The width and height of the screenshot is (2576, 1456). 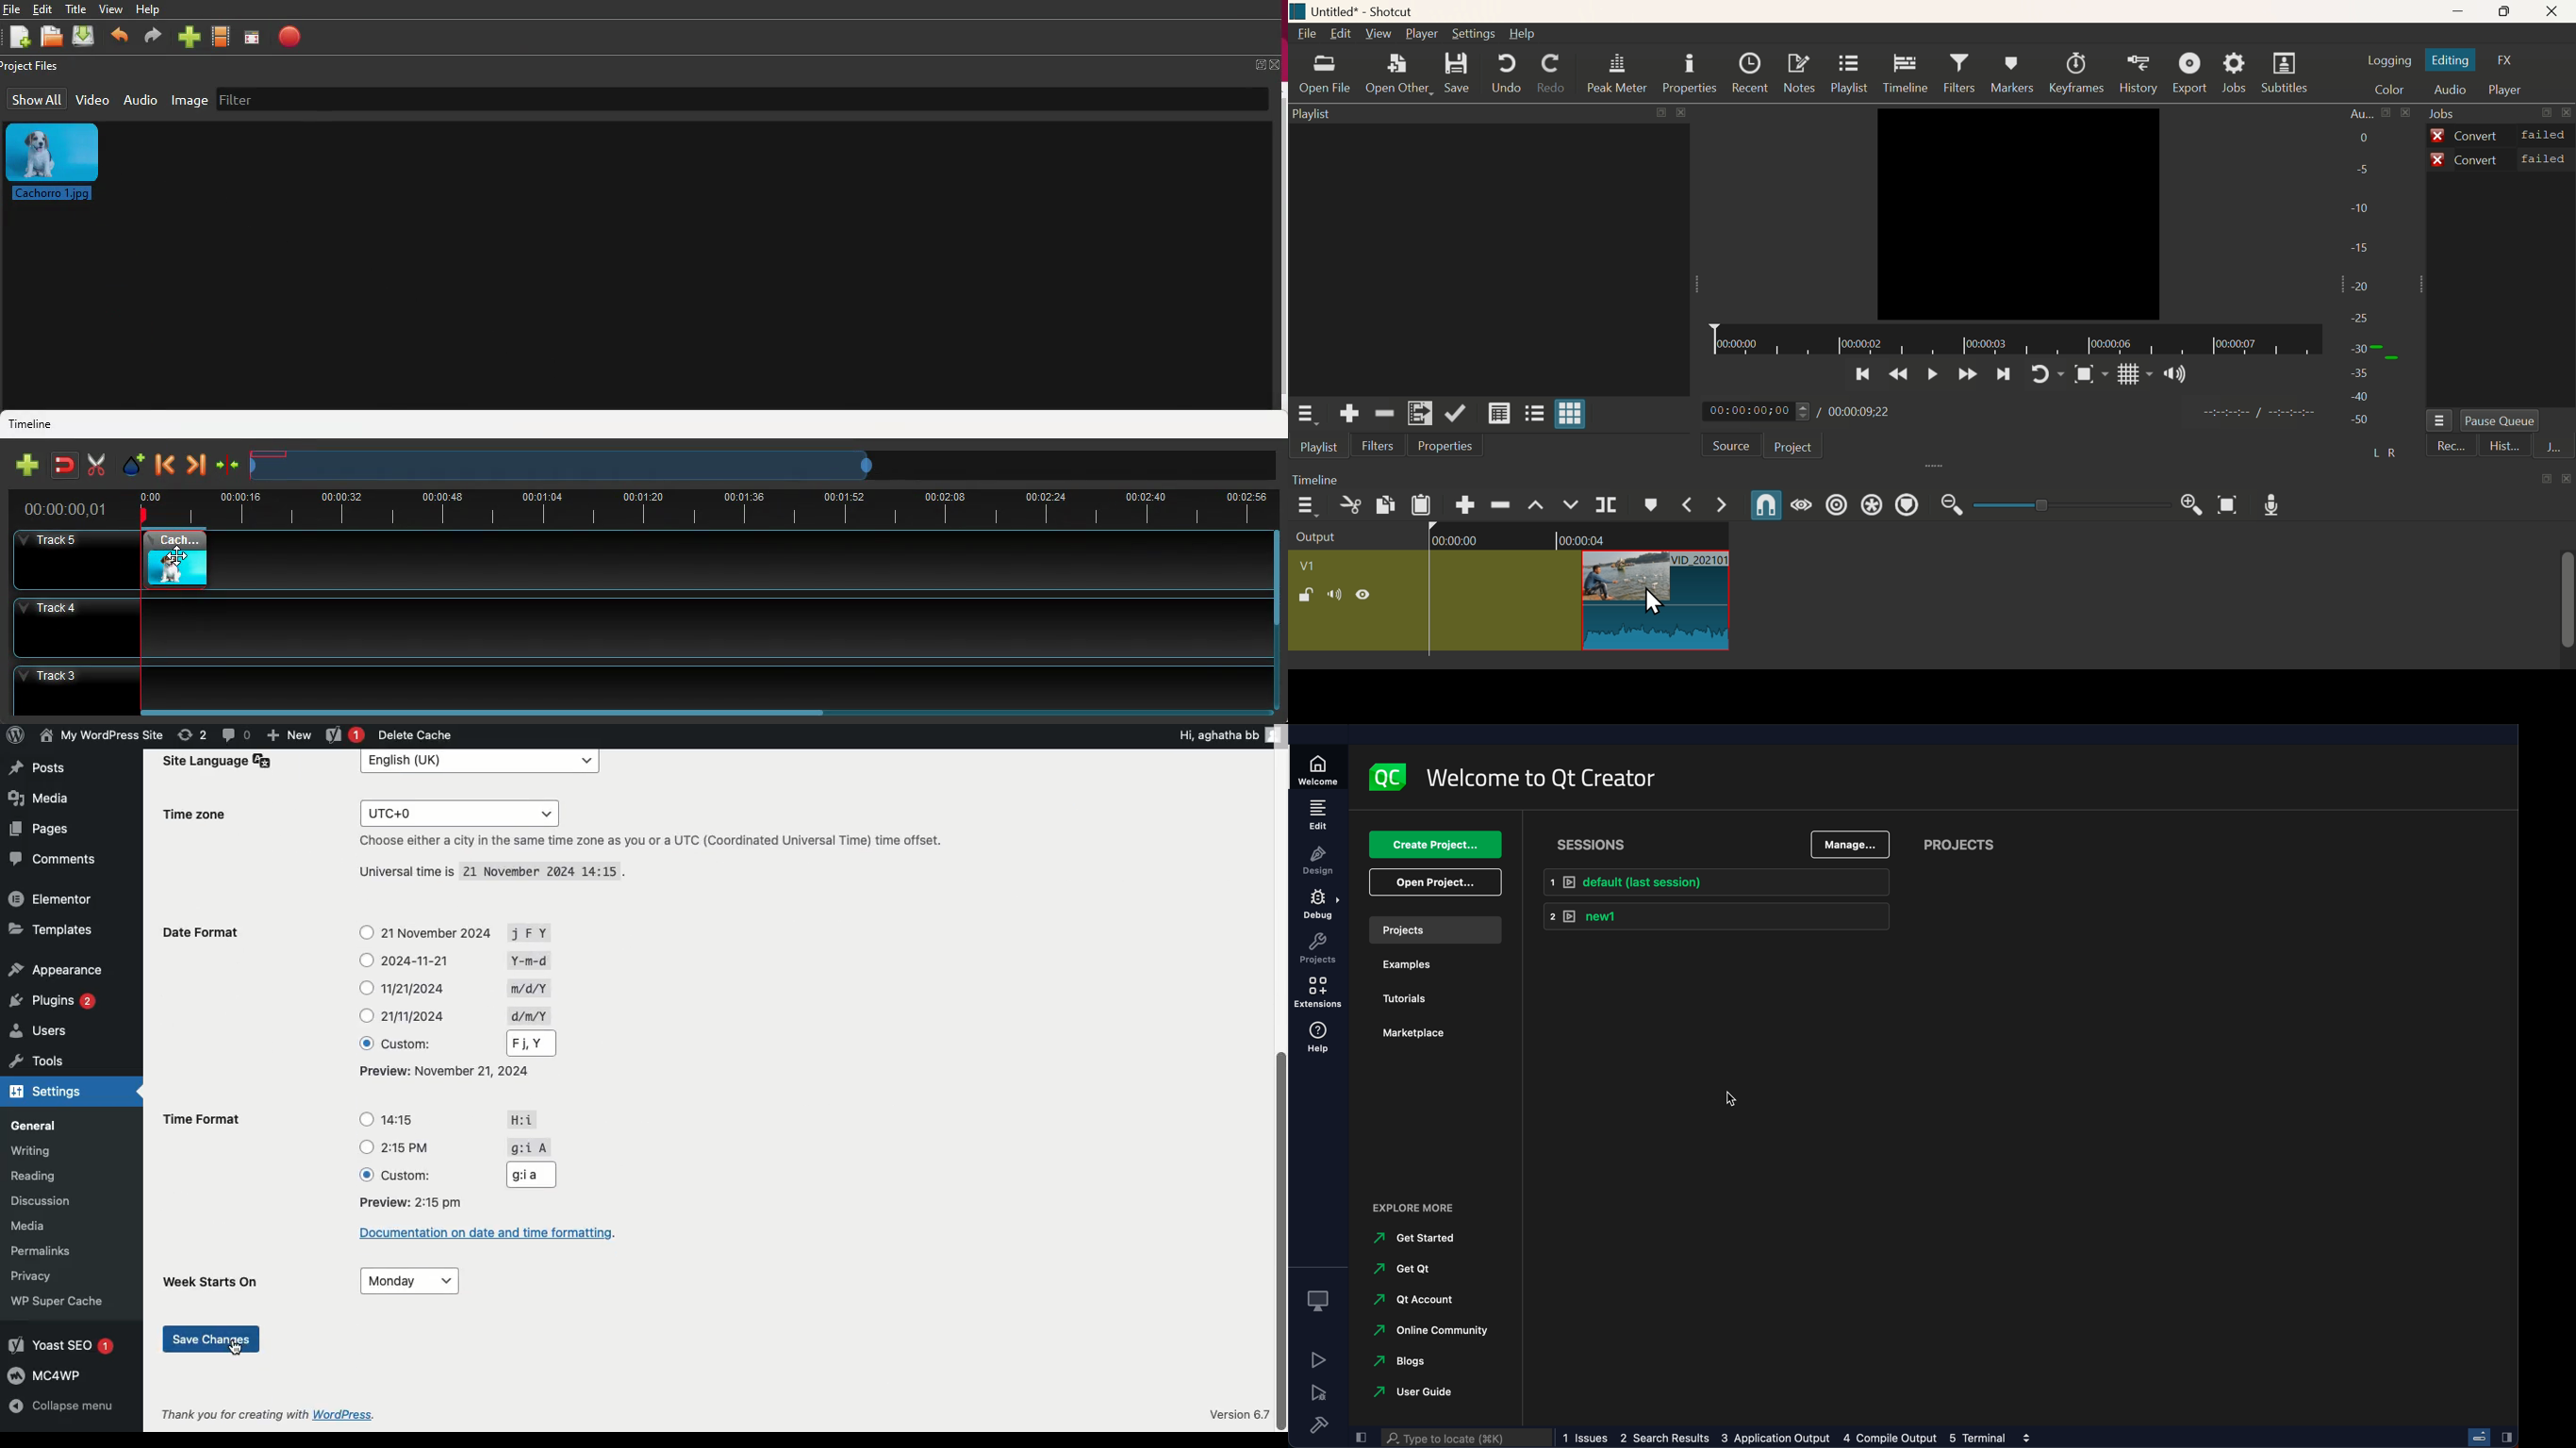 What do you see at coordinates (152, 9) in the screenshot?
I see `help` at bounding box center [152, 9].